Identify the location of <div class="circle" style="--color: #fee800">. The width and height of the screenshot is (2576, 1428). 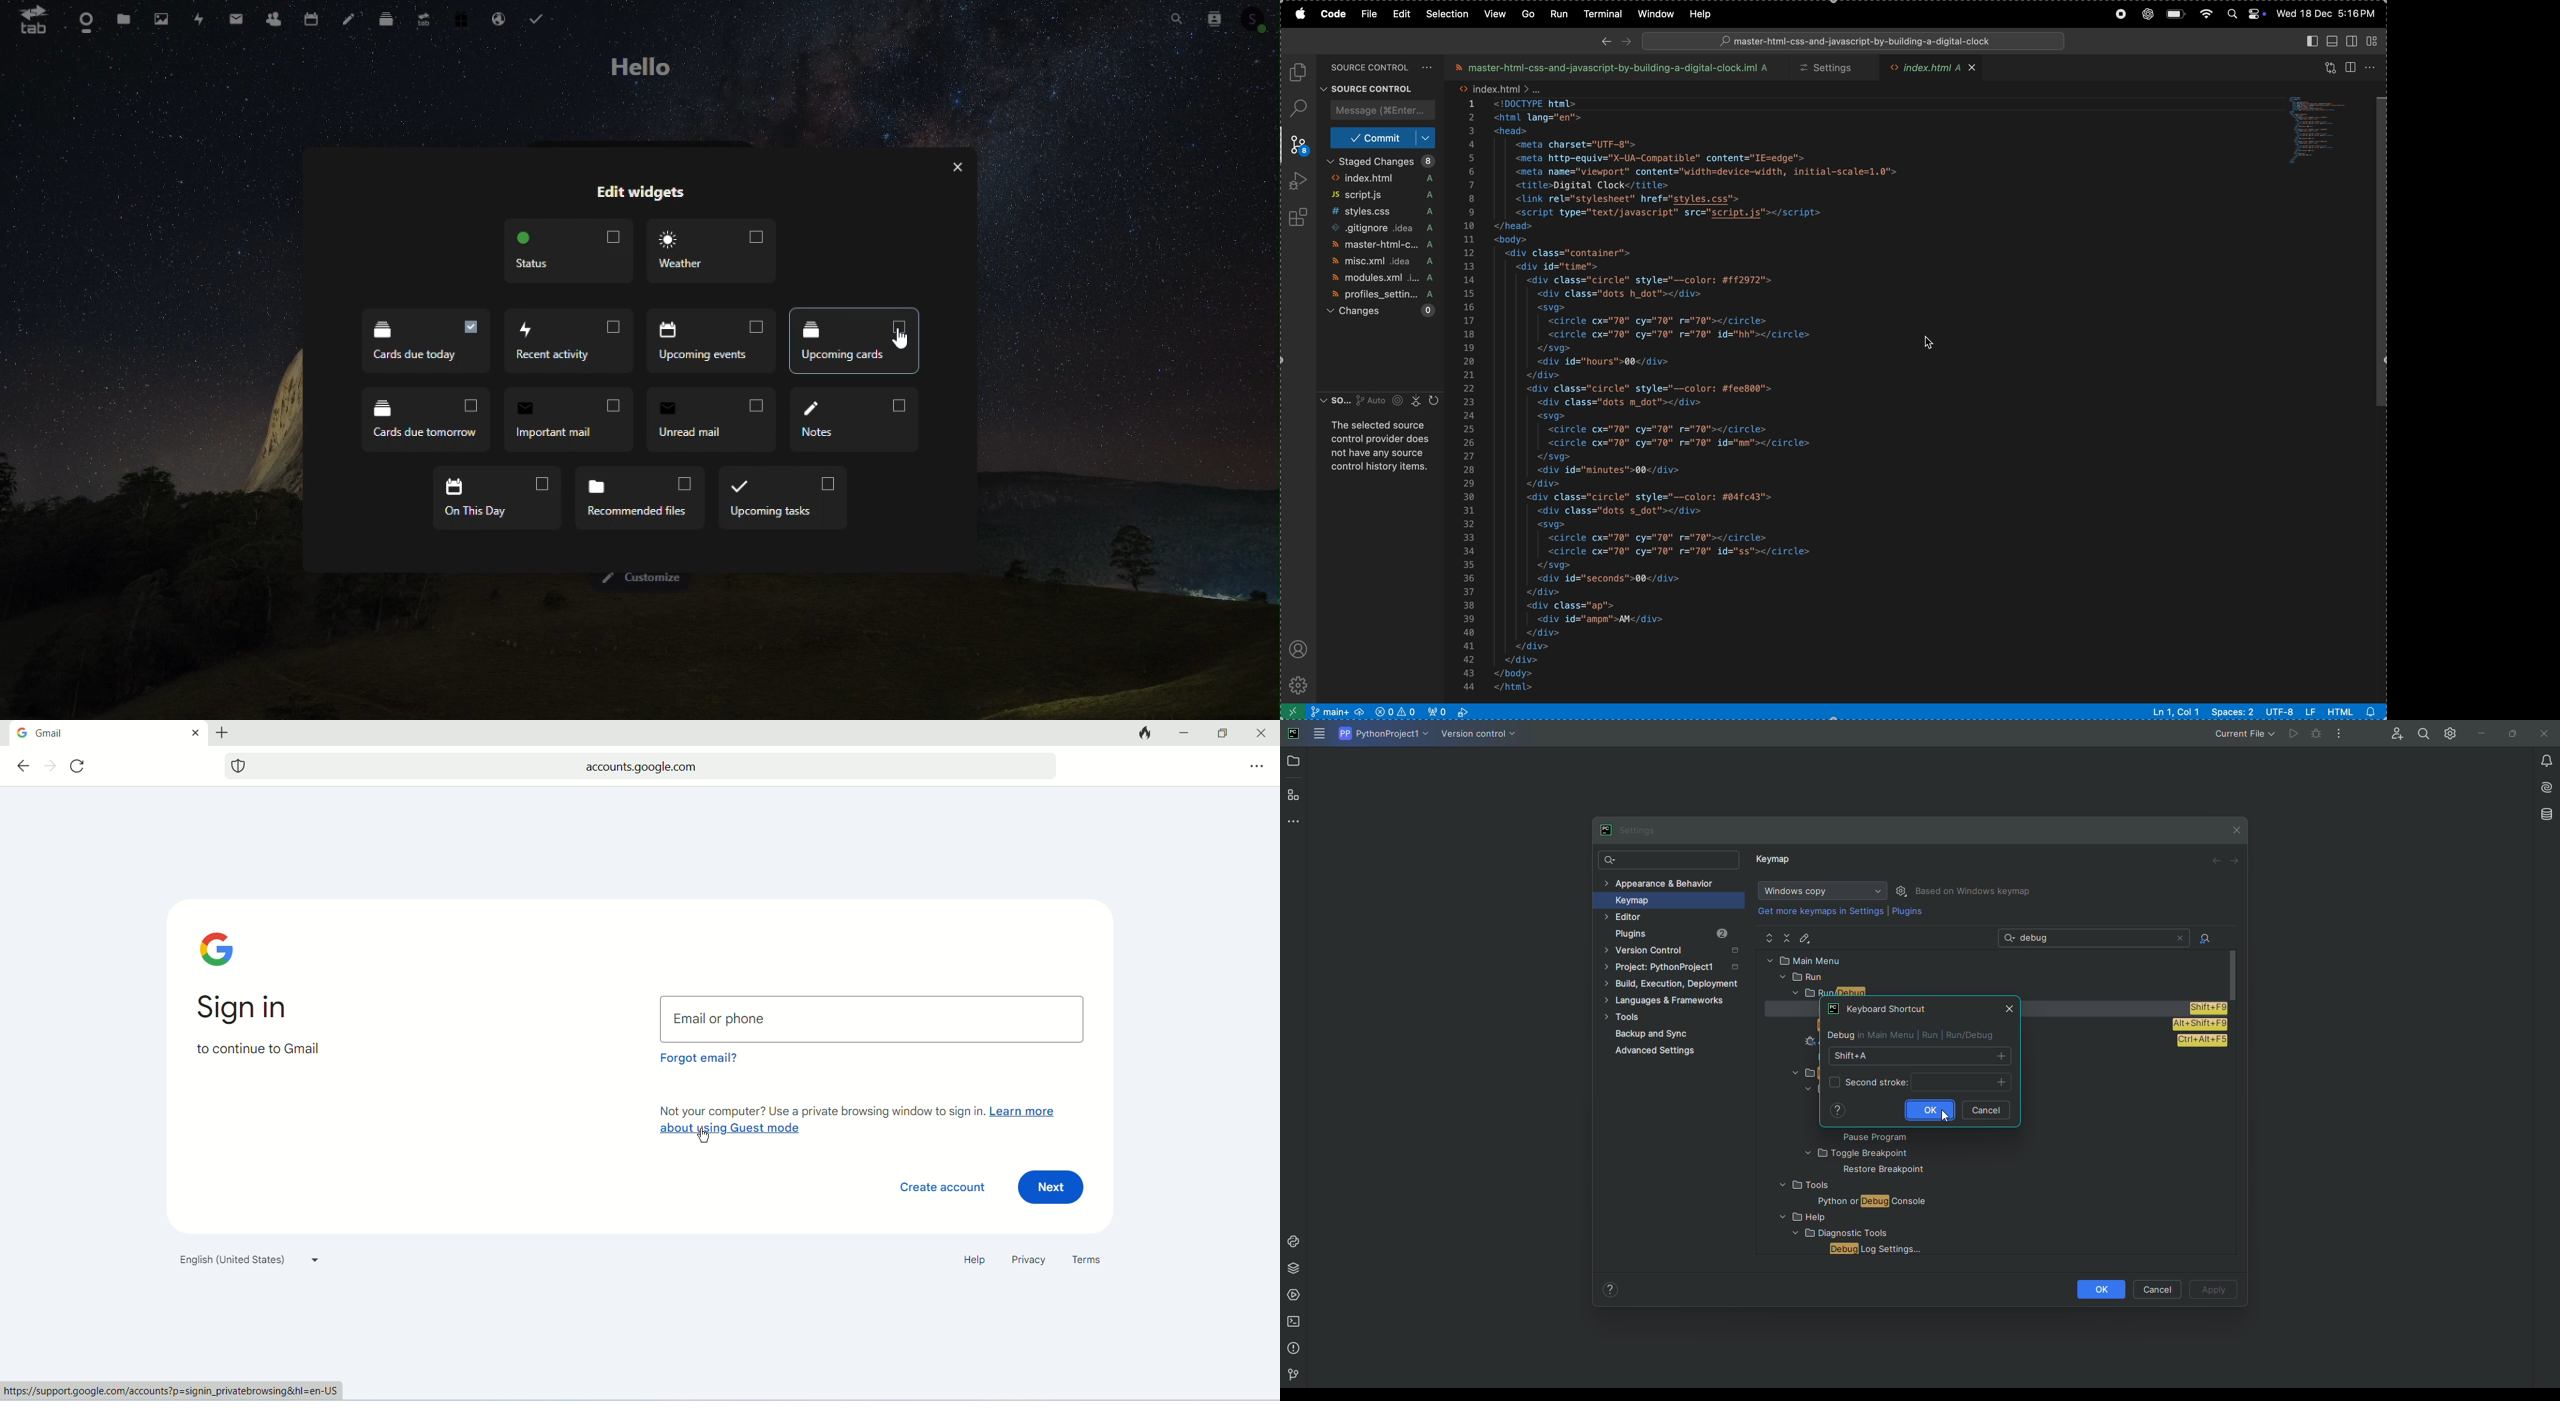
(1649, 389).